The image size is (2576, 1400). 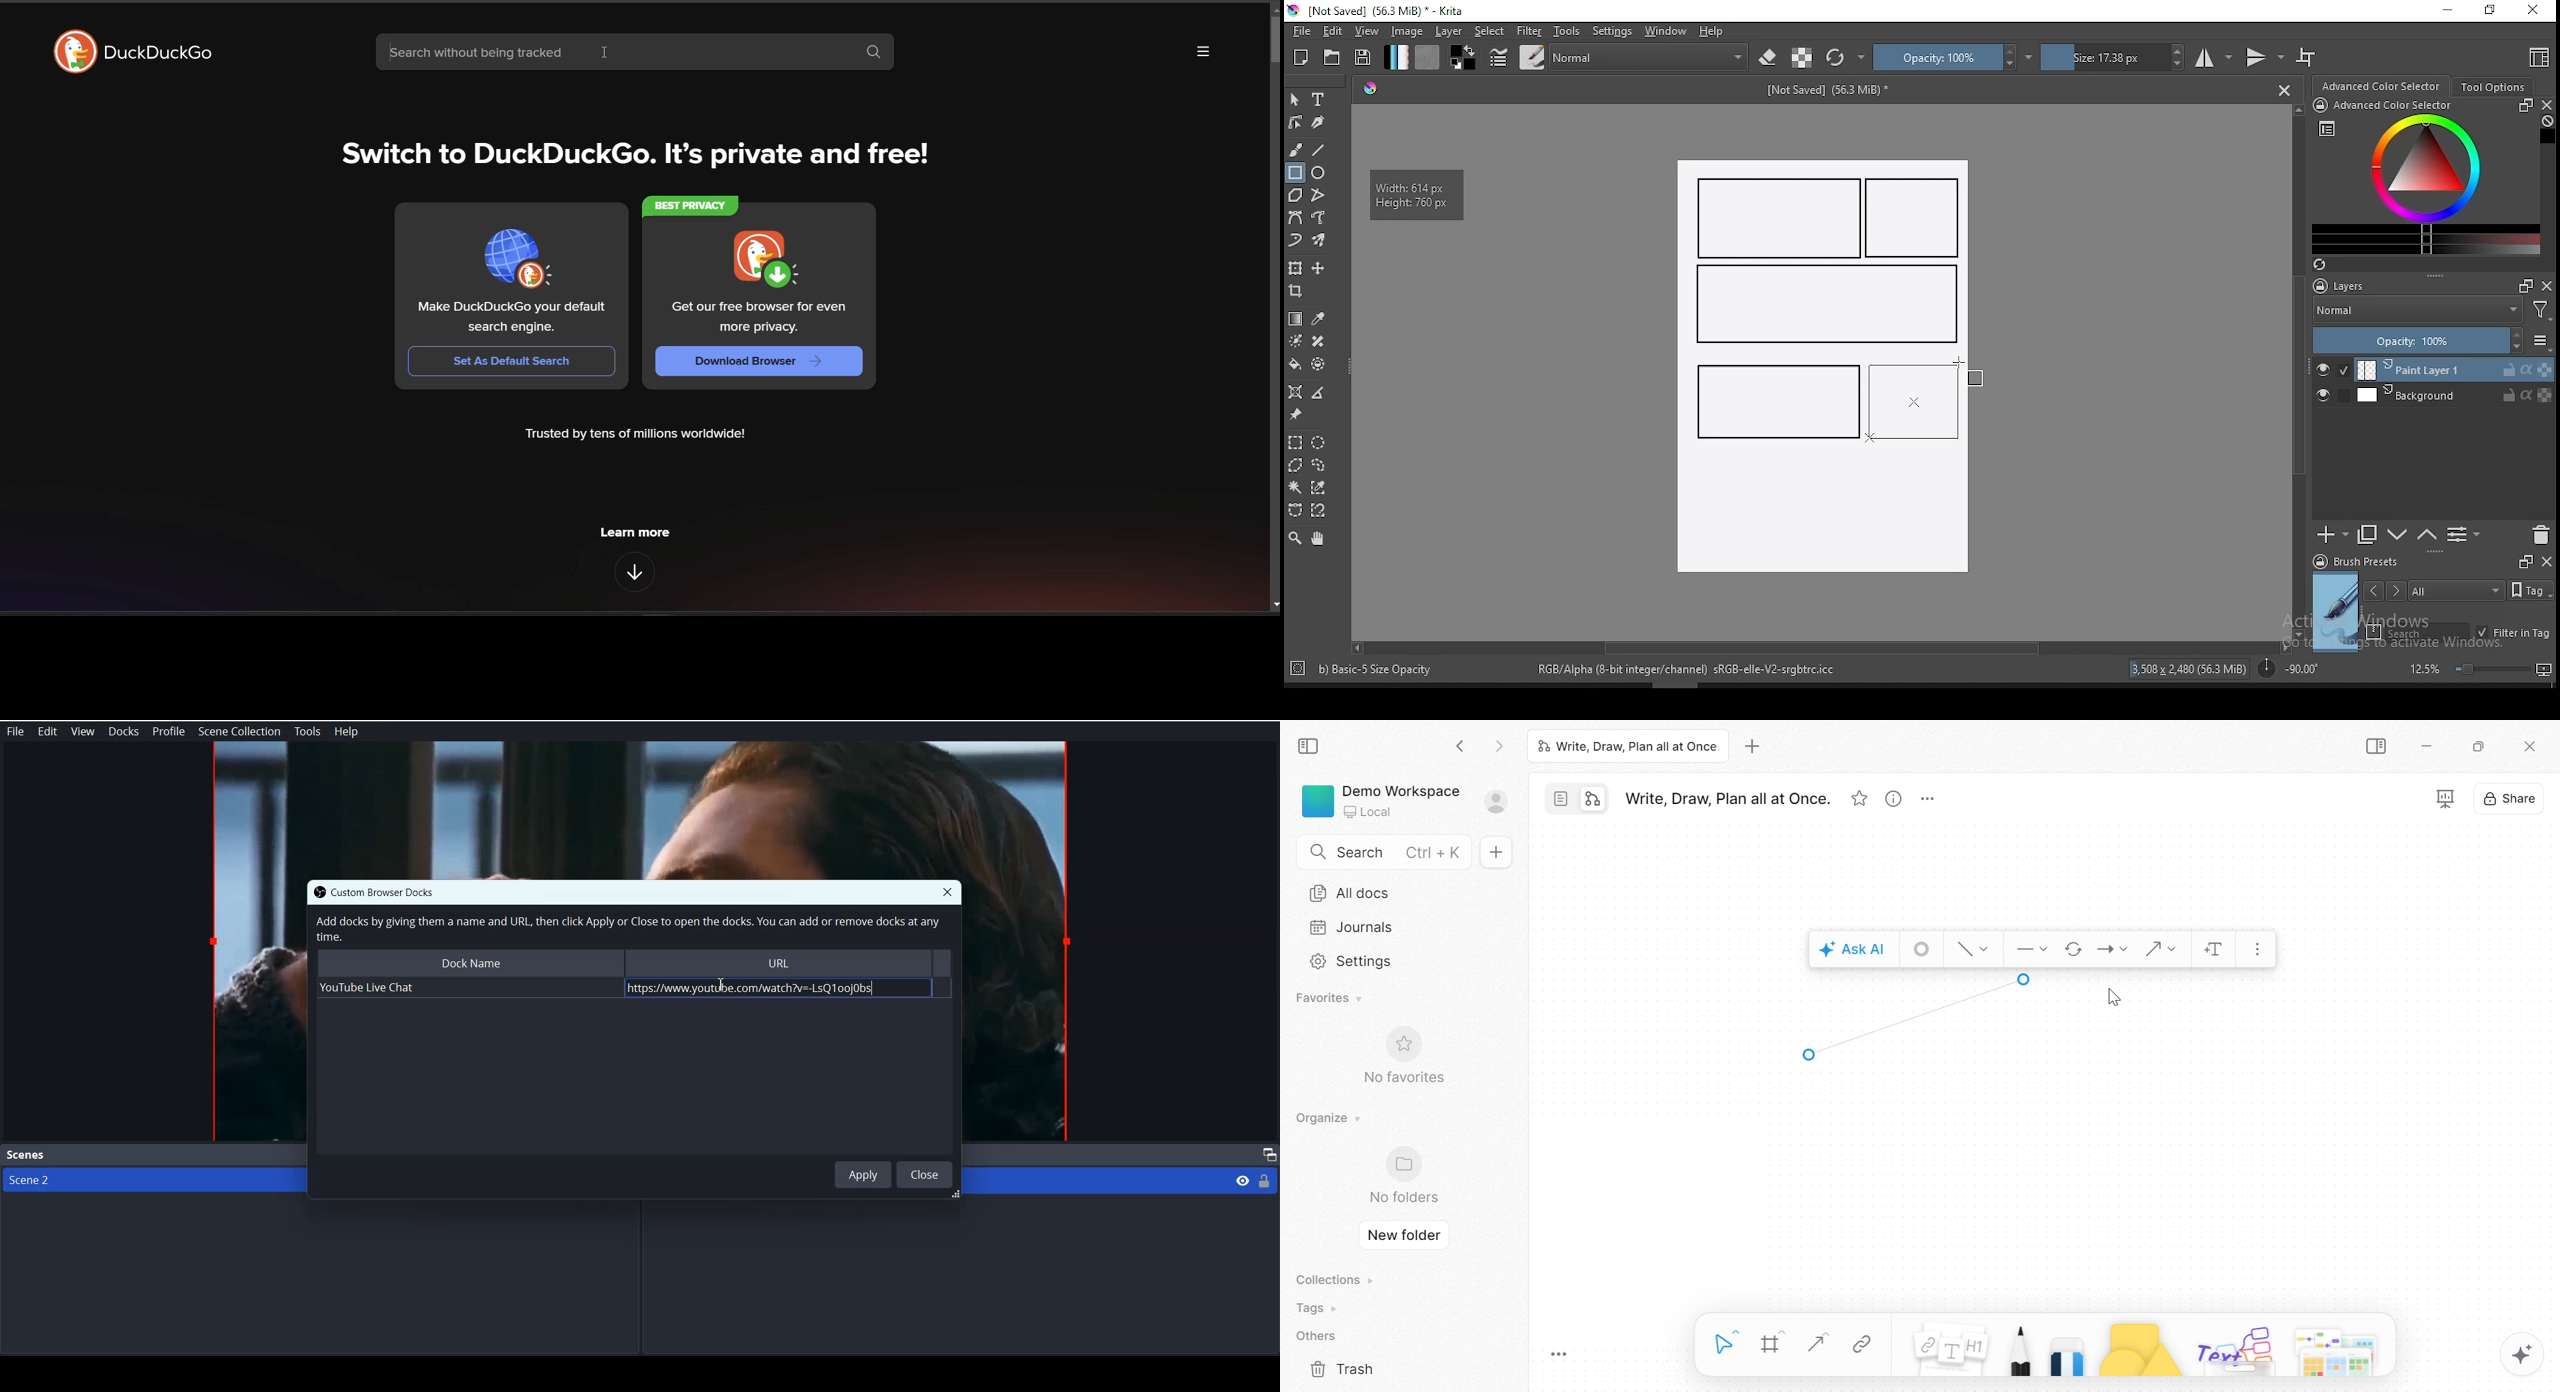 What do you see at coordinates (780, 962) in the screenshot?
I see `URL` at bounding box center [780, 962].